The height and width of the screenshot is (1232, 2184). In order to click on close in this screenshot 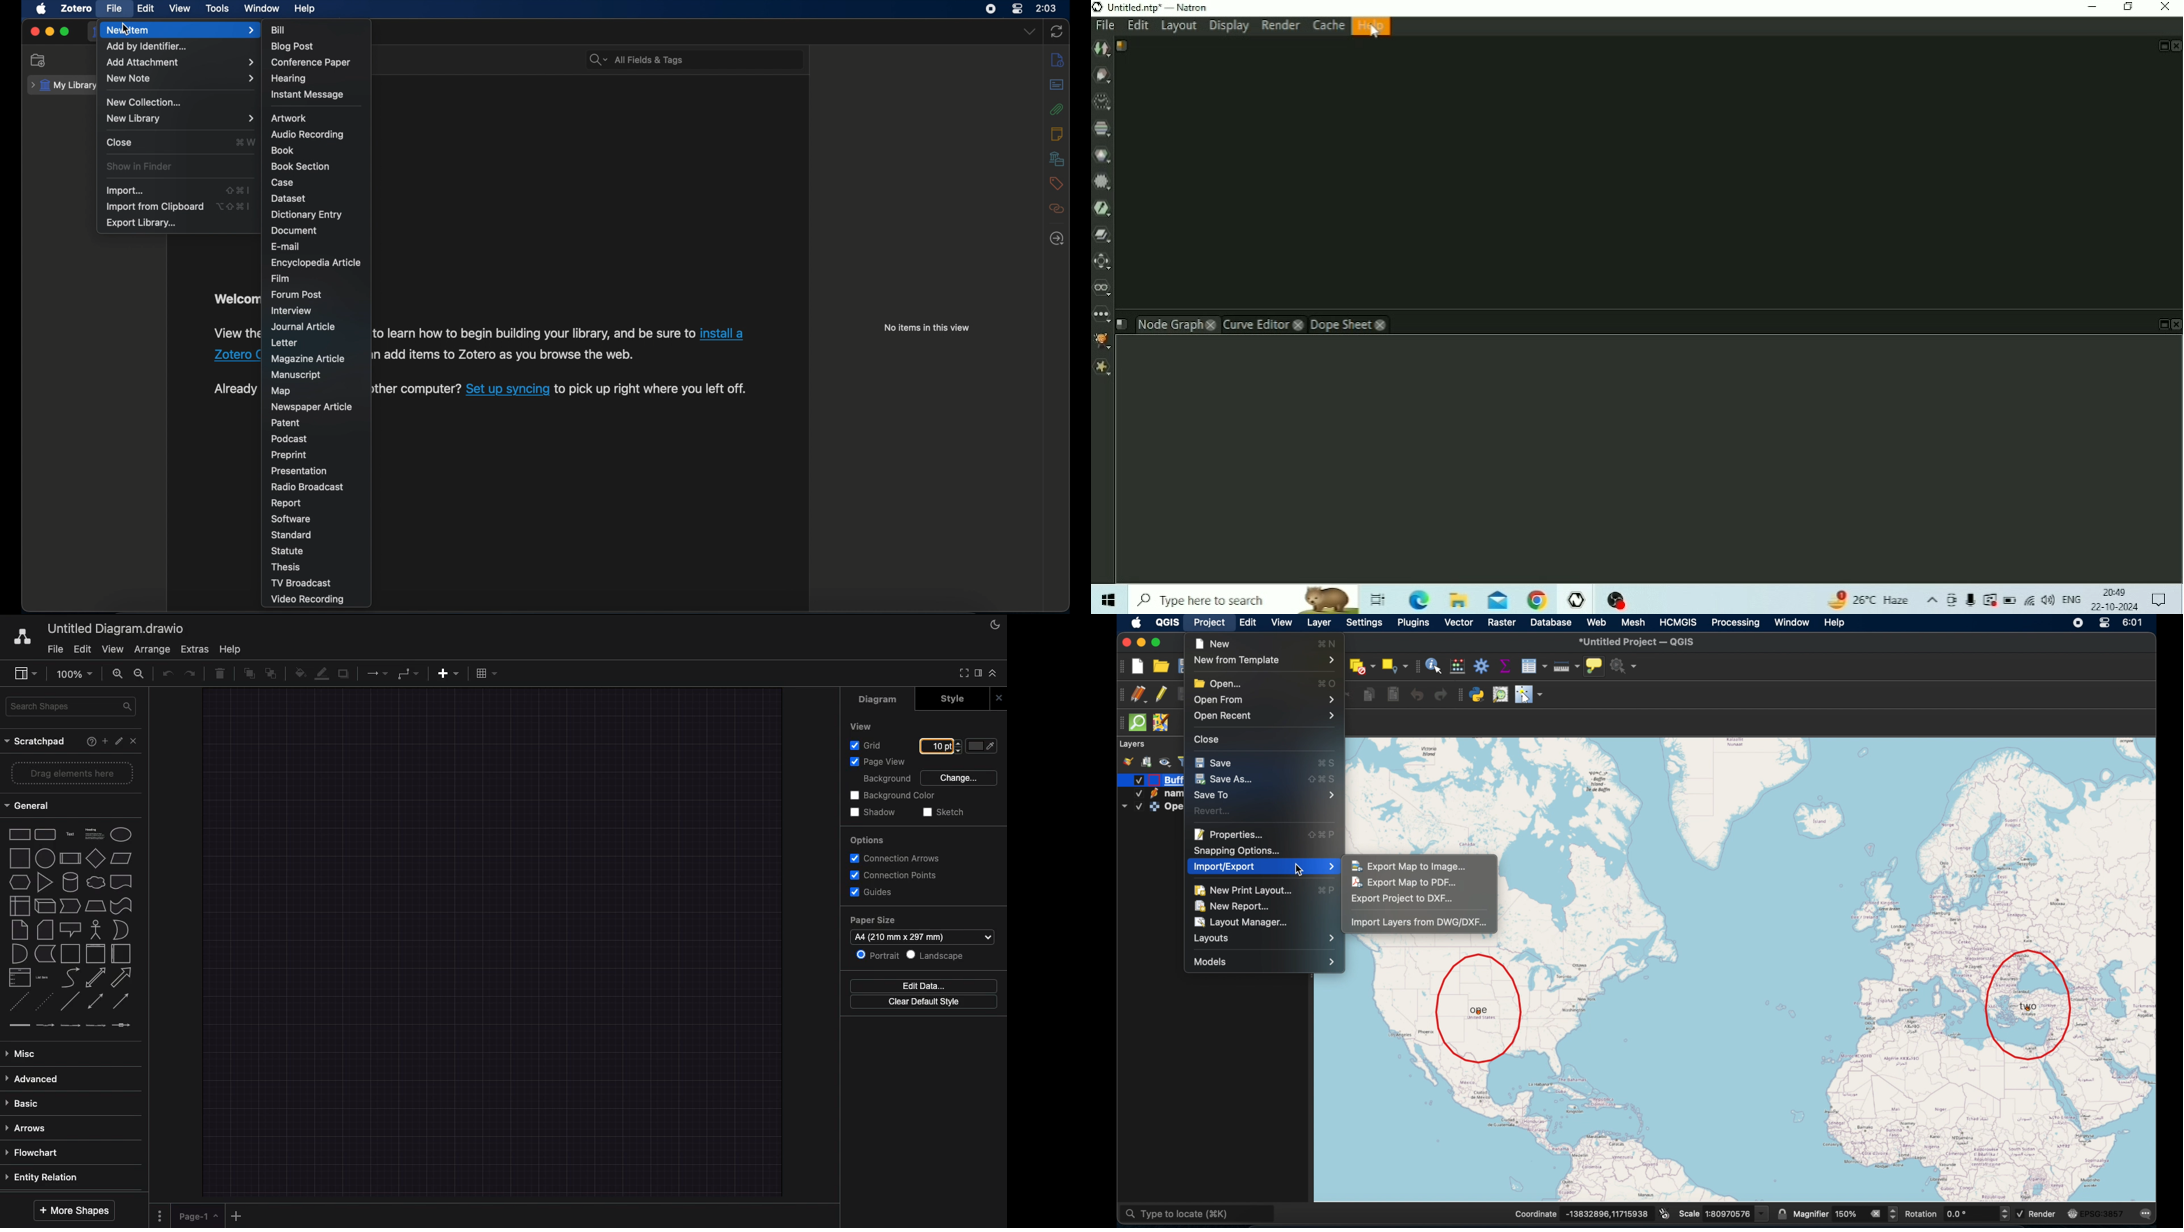, I will do `click(35, 32)`.